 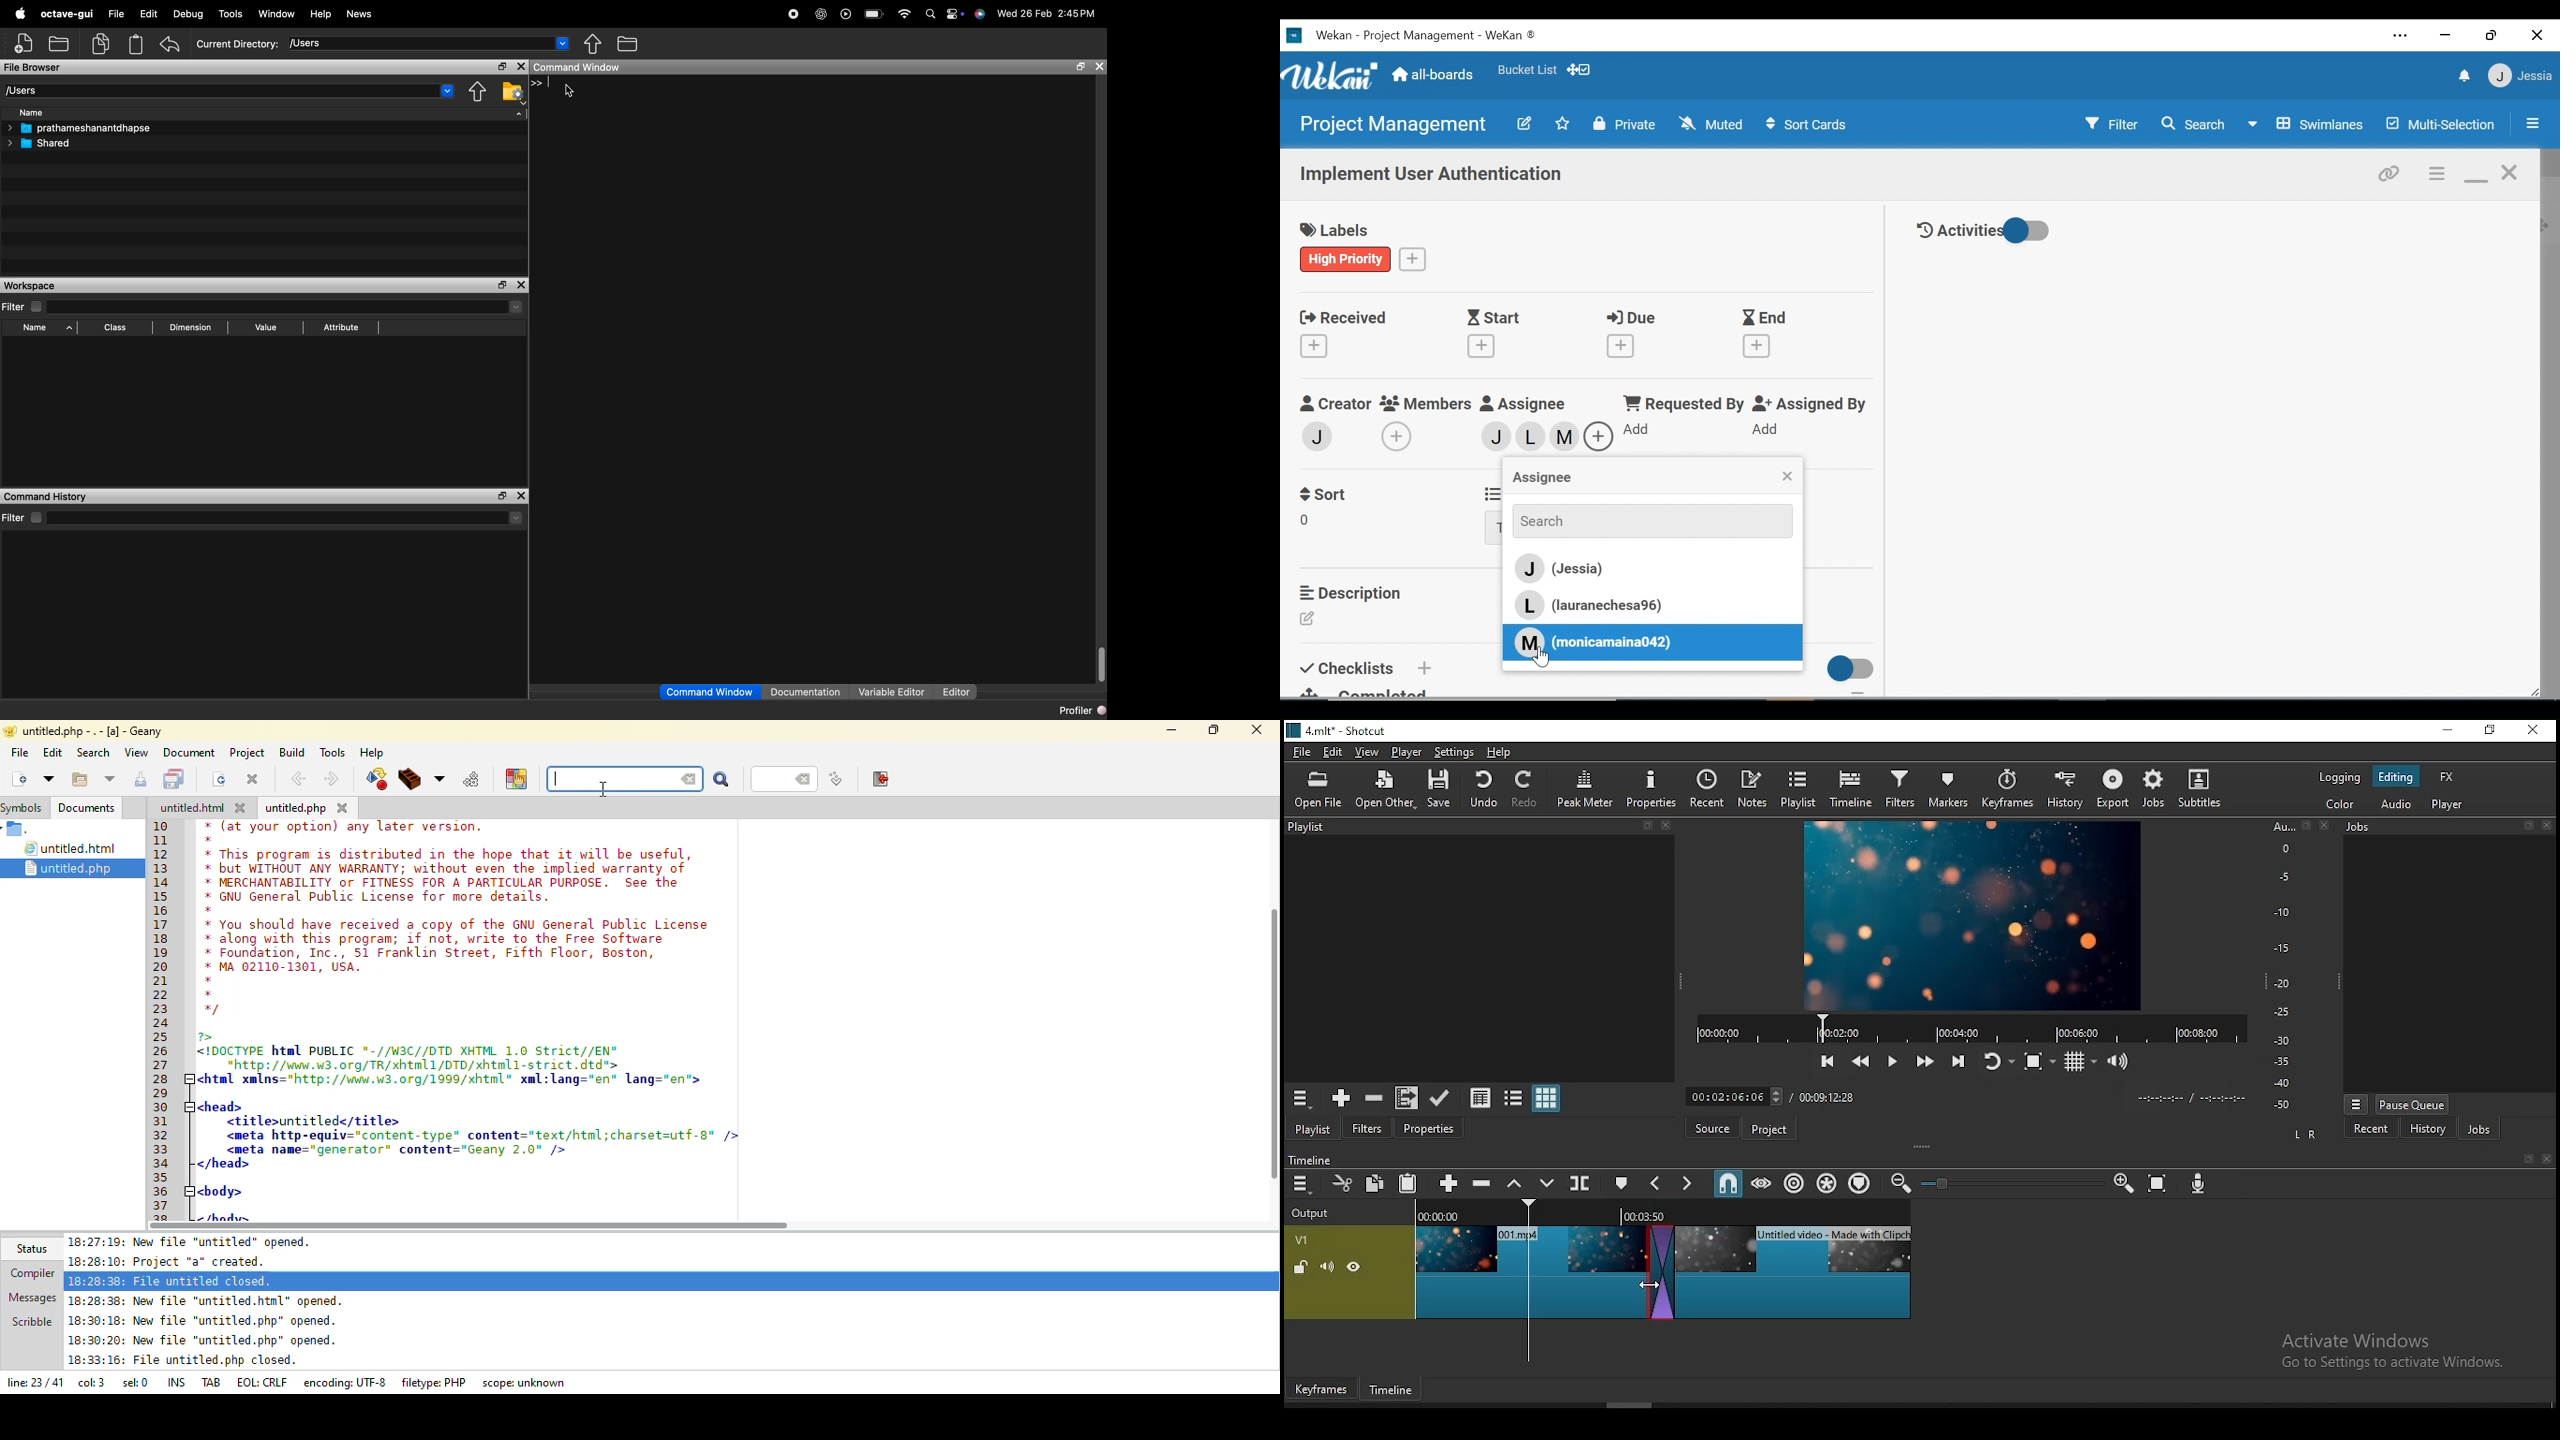 What do you see at coordinates (86, 731) in the screenshot?
I see `untitled.php-.-[a]-Geany` at bounding box center [86, 731].